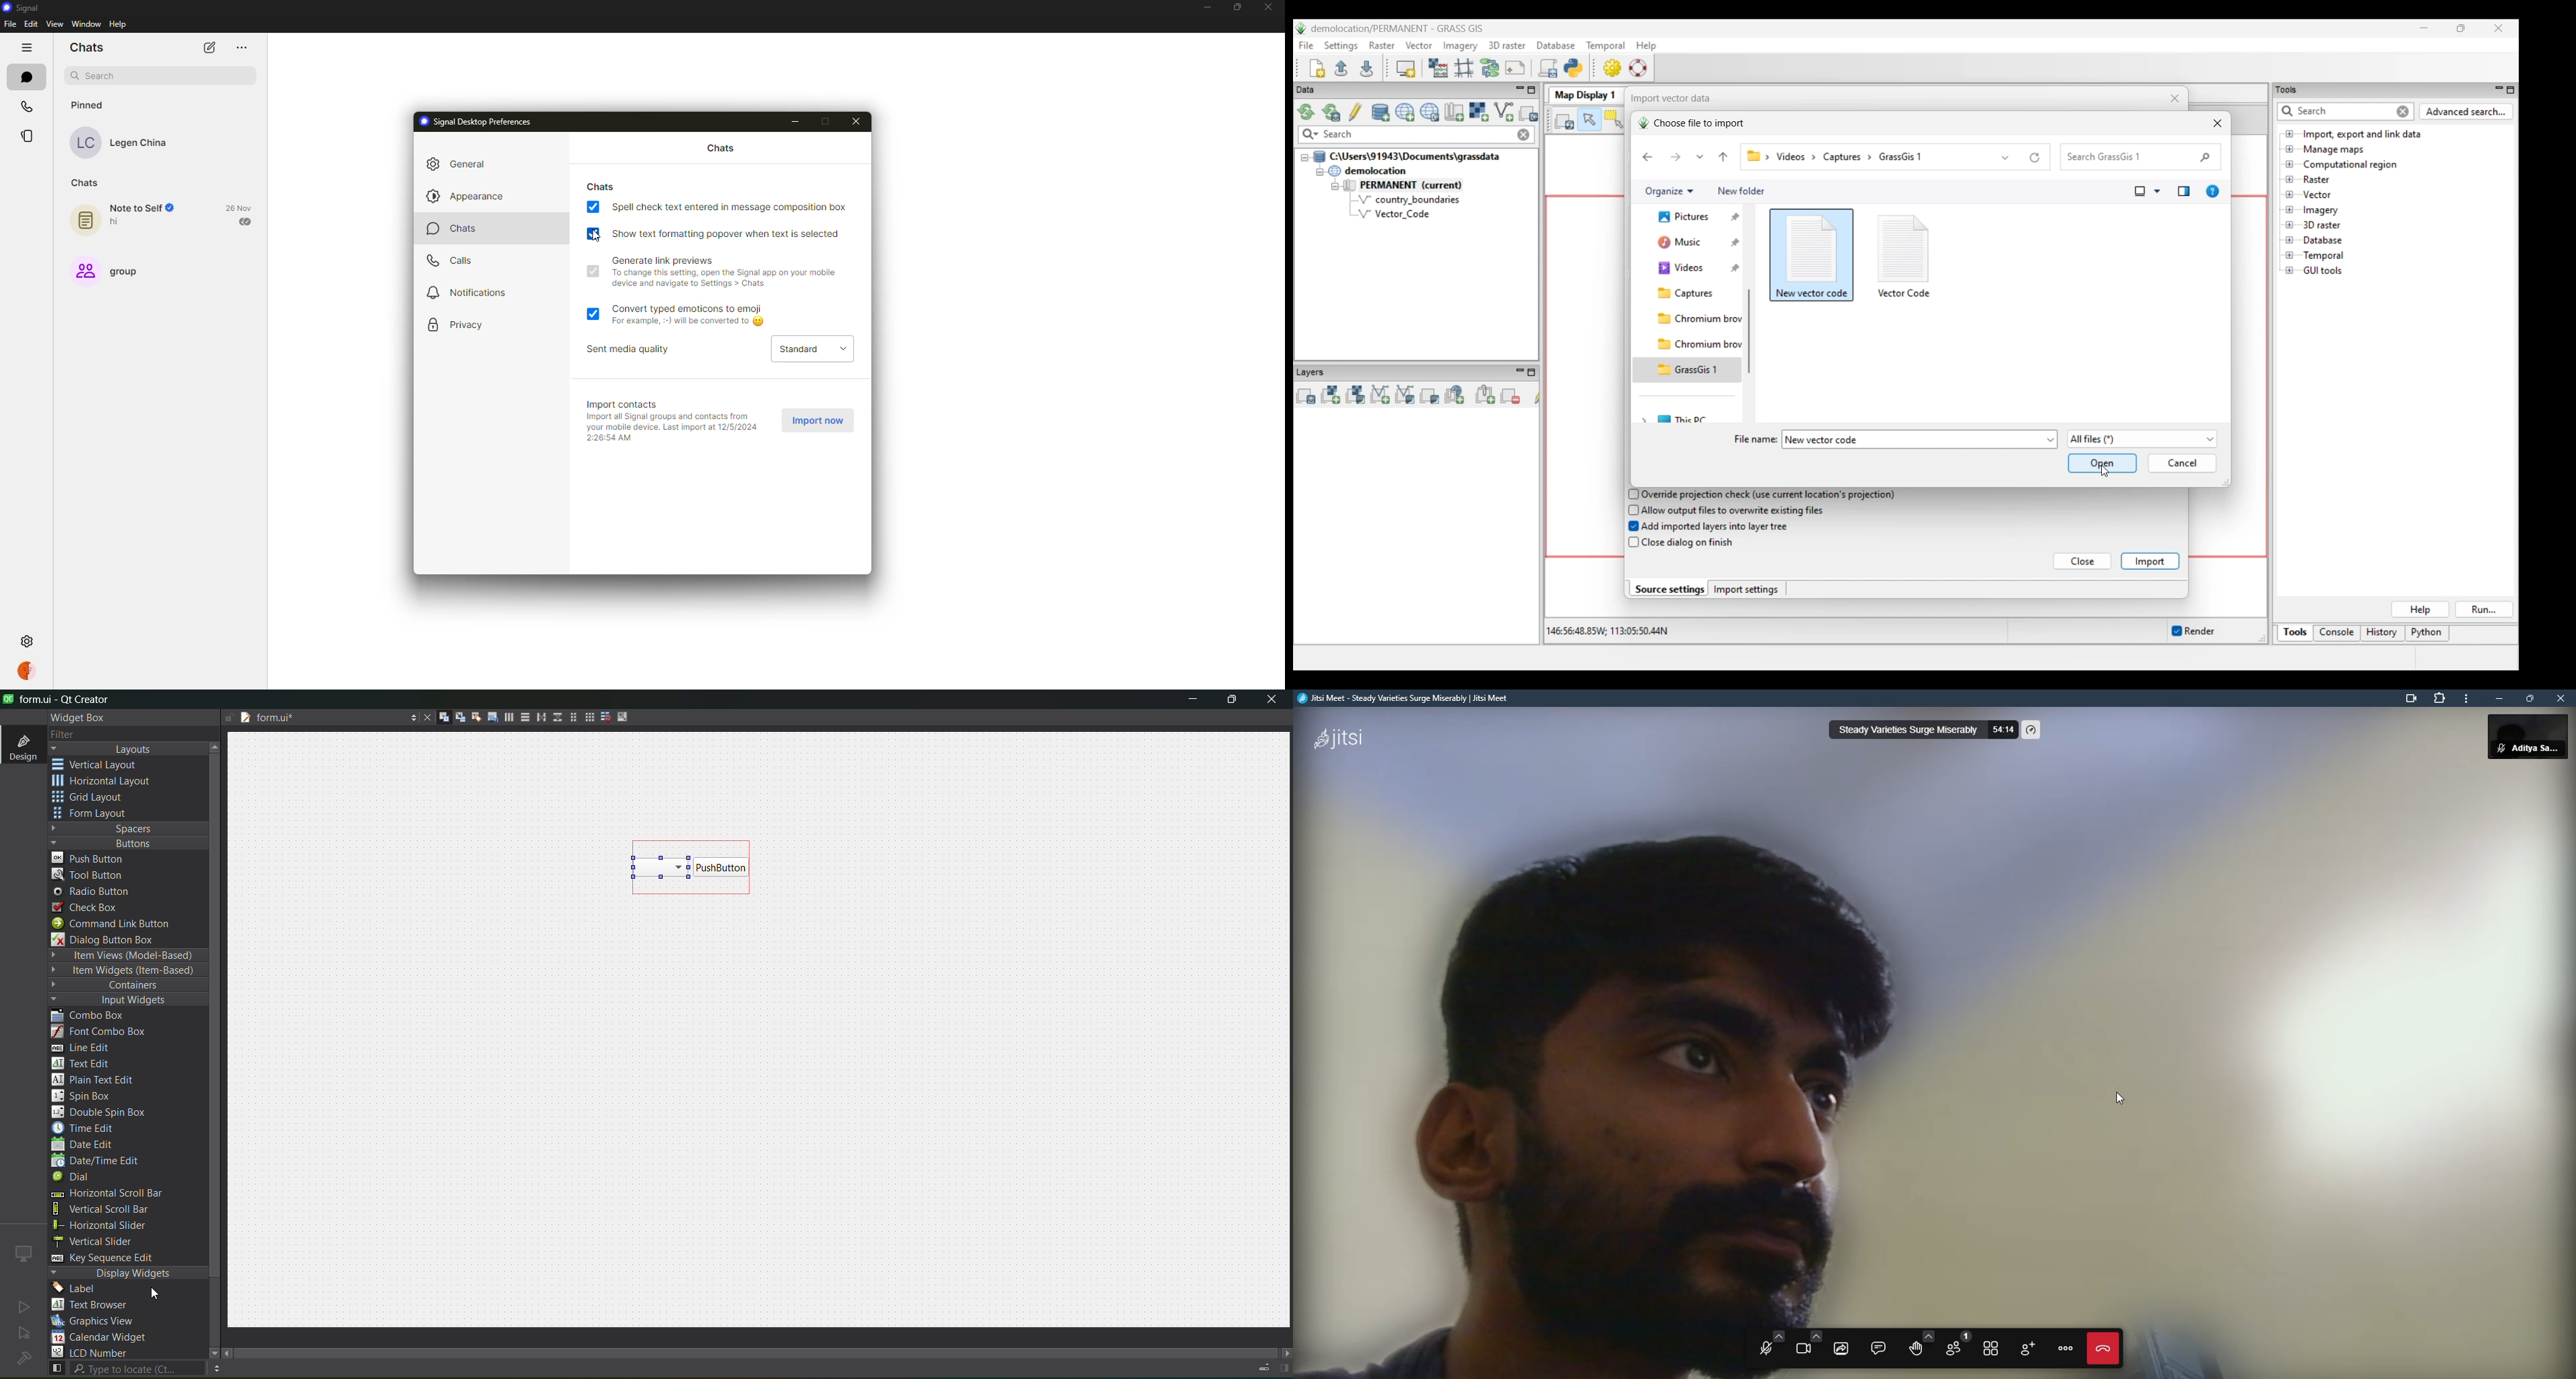  Describe the element at coordinates (602, 718) in the screenshot. I see `break layout` at that location.